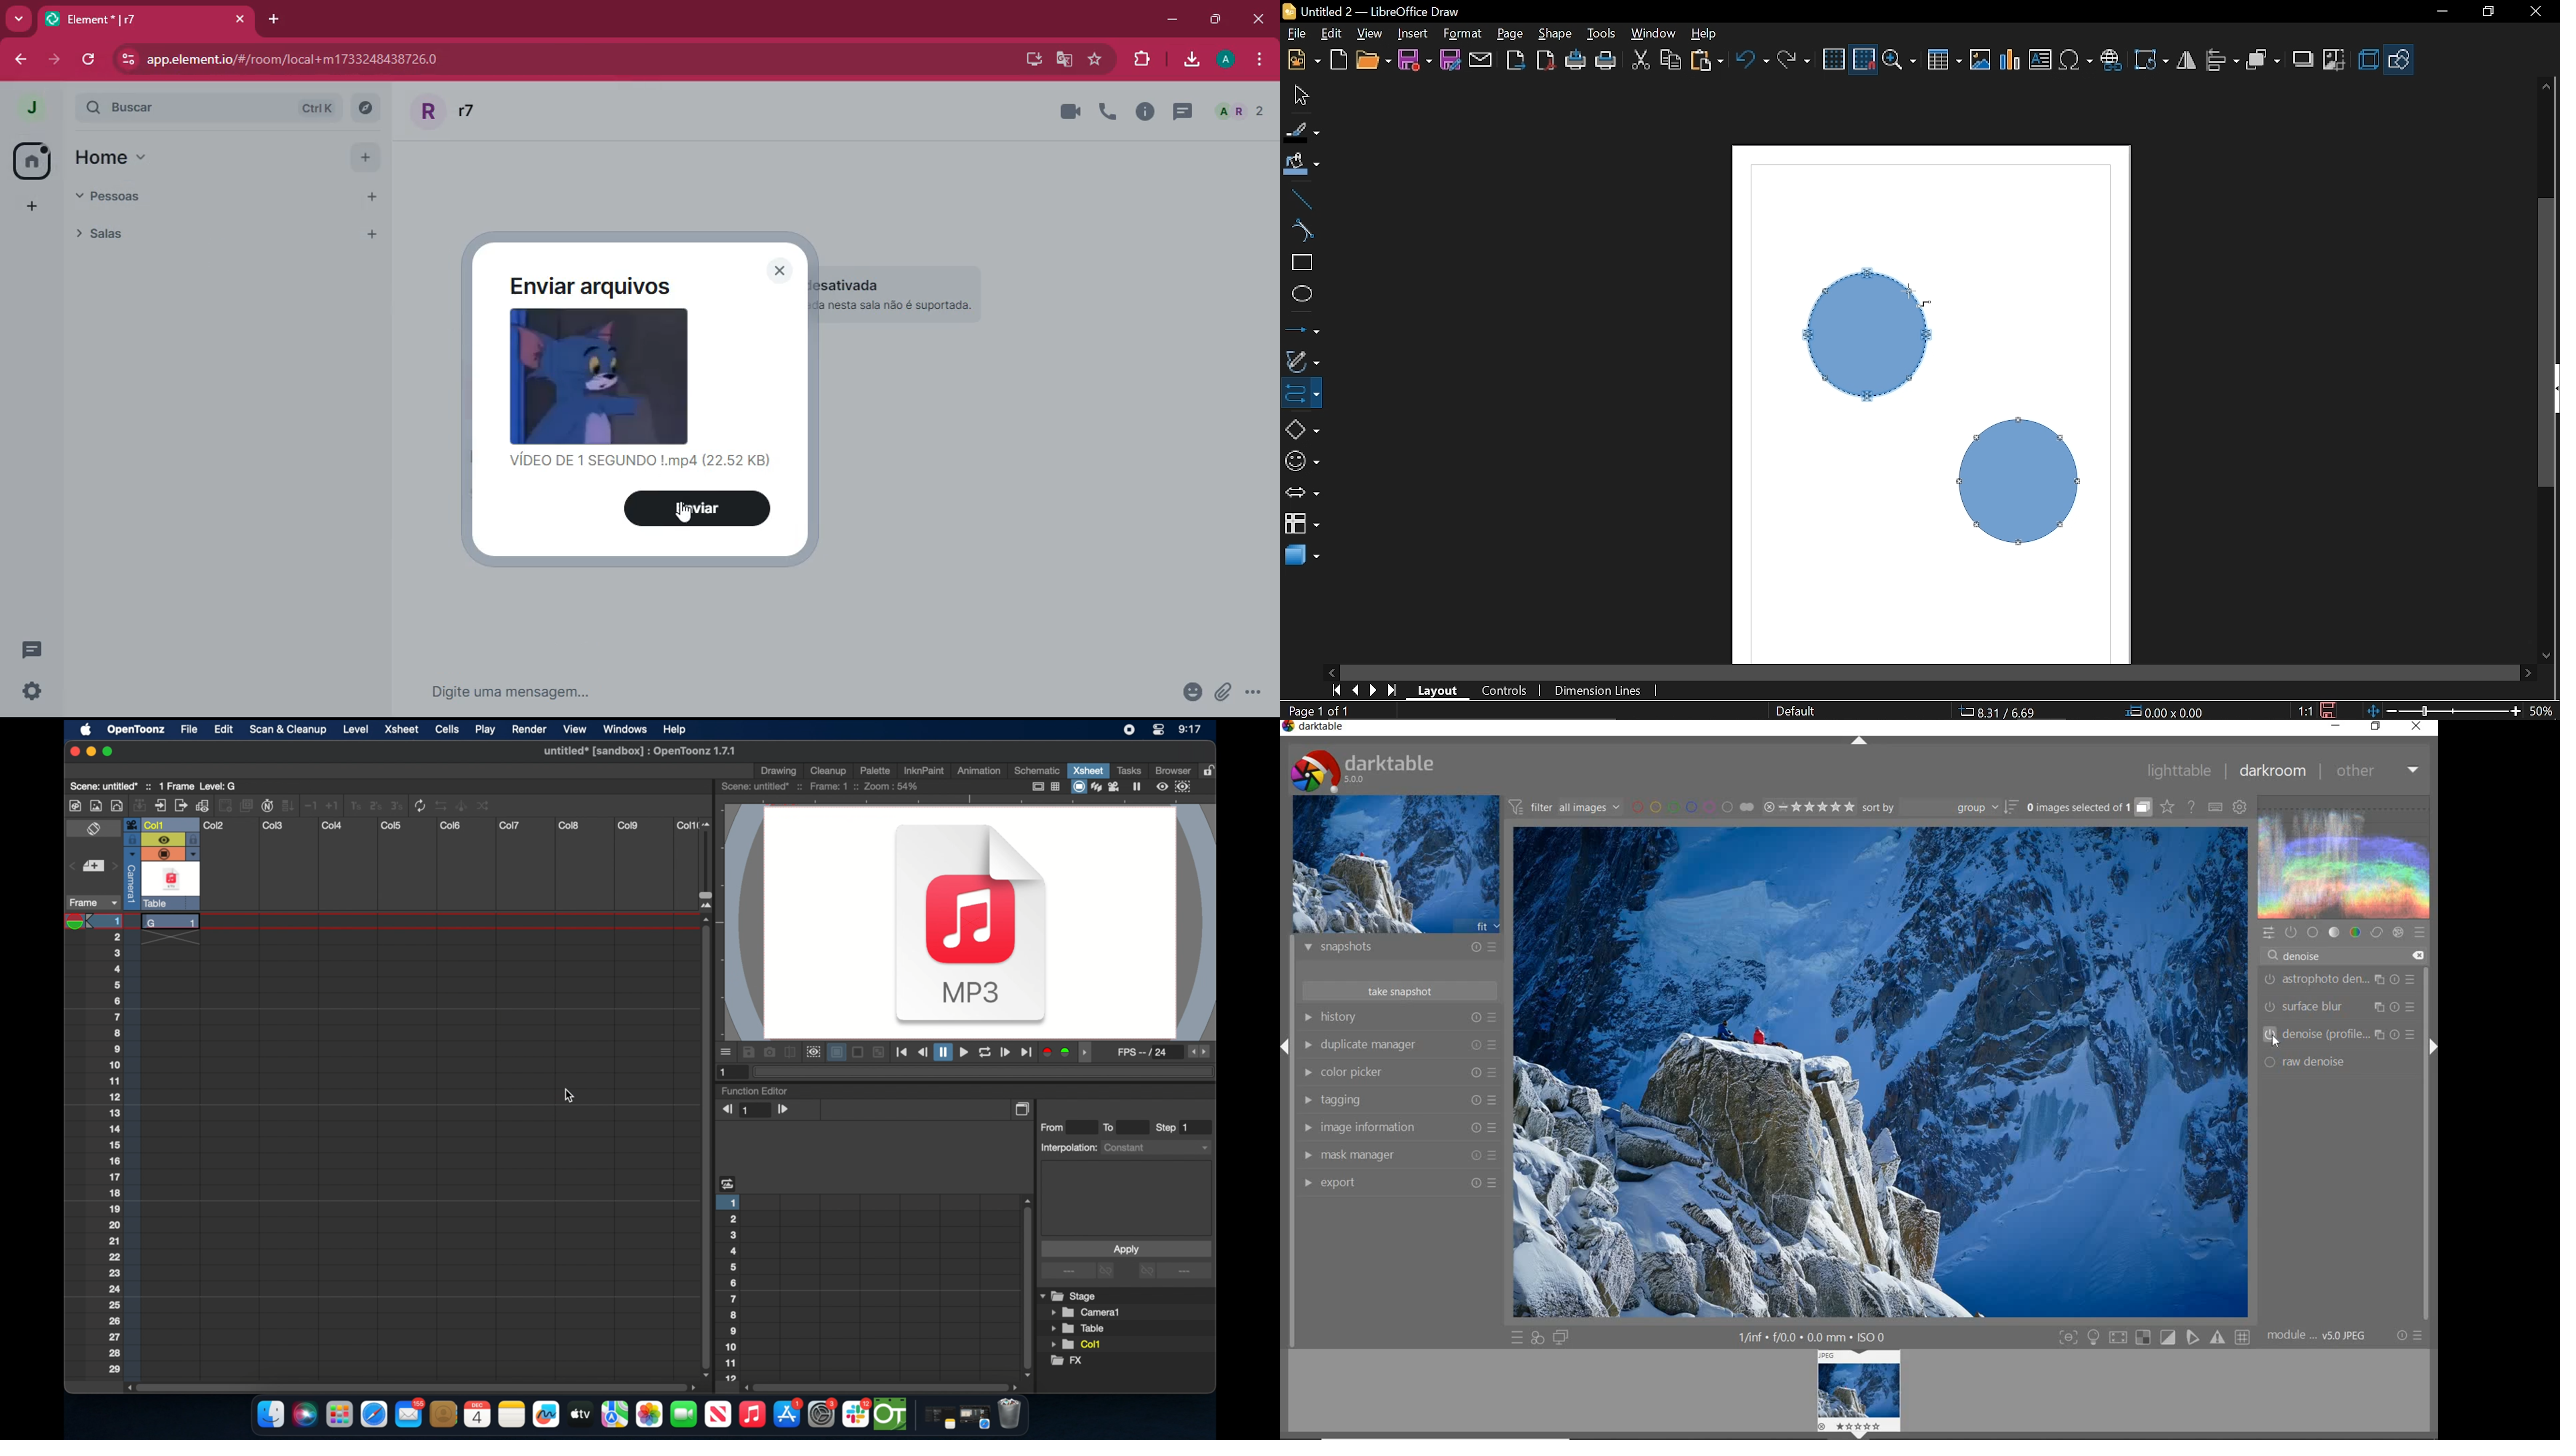 Image resolution: width=2576 pixels, height=1456 pixels. Describe the element at coordinates (79, 922) in the screenshot. I see `playhead` at that location.